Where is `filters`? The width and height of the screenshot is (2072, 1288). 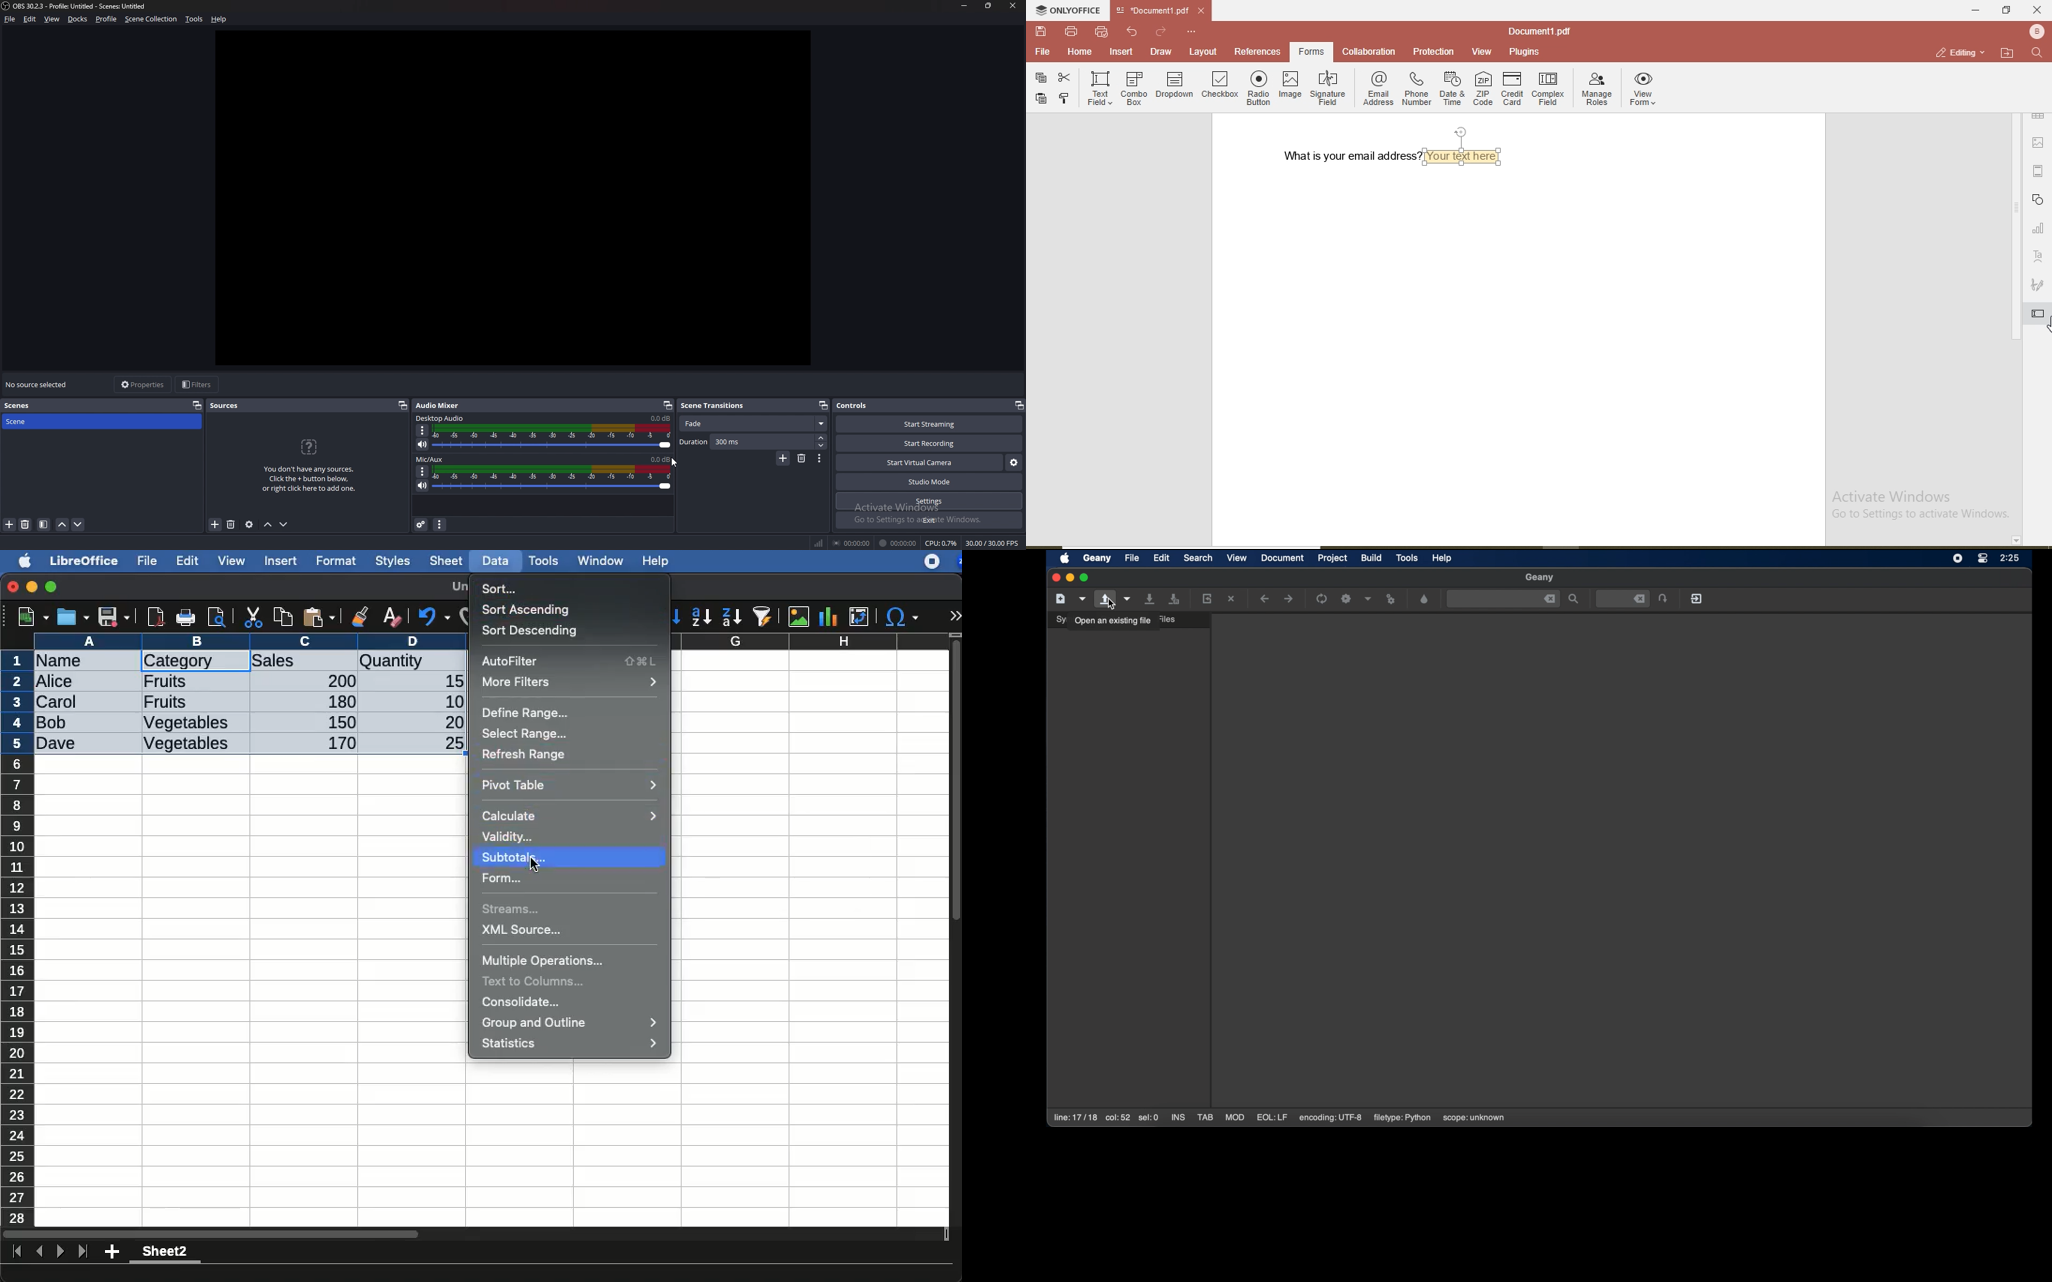
filters is located at coordinates (198, 384).